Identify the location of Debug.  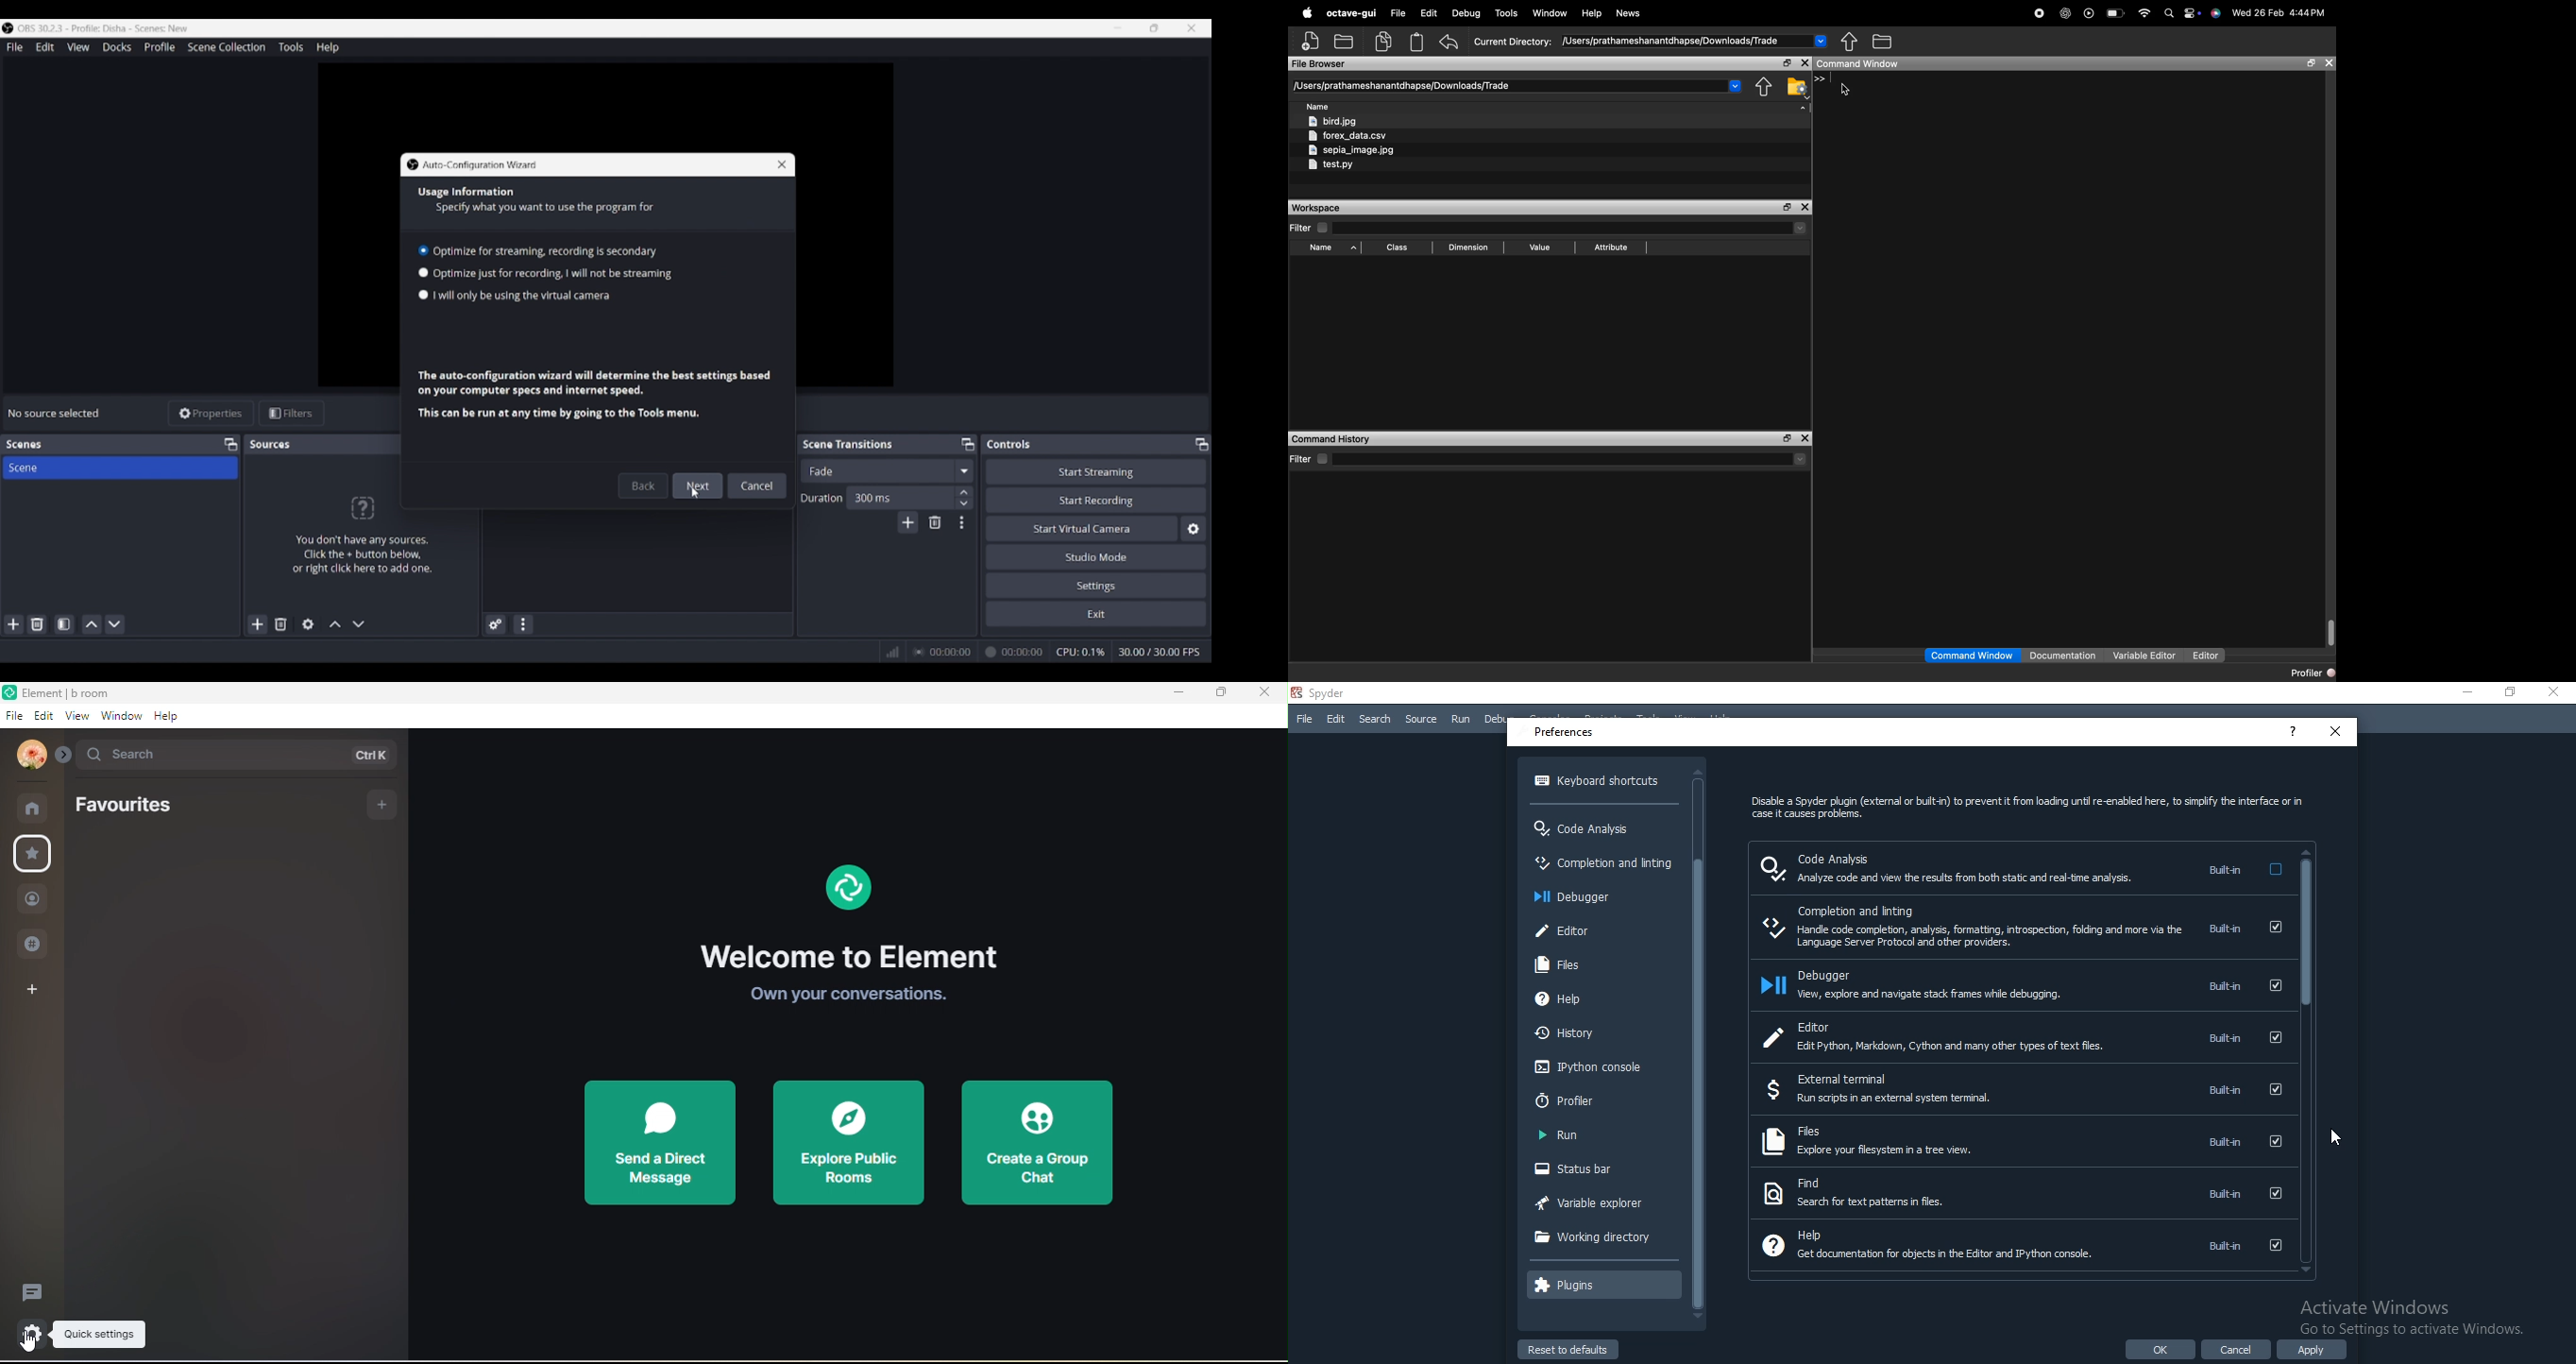
(1500, 719).